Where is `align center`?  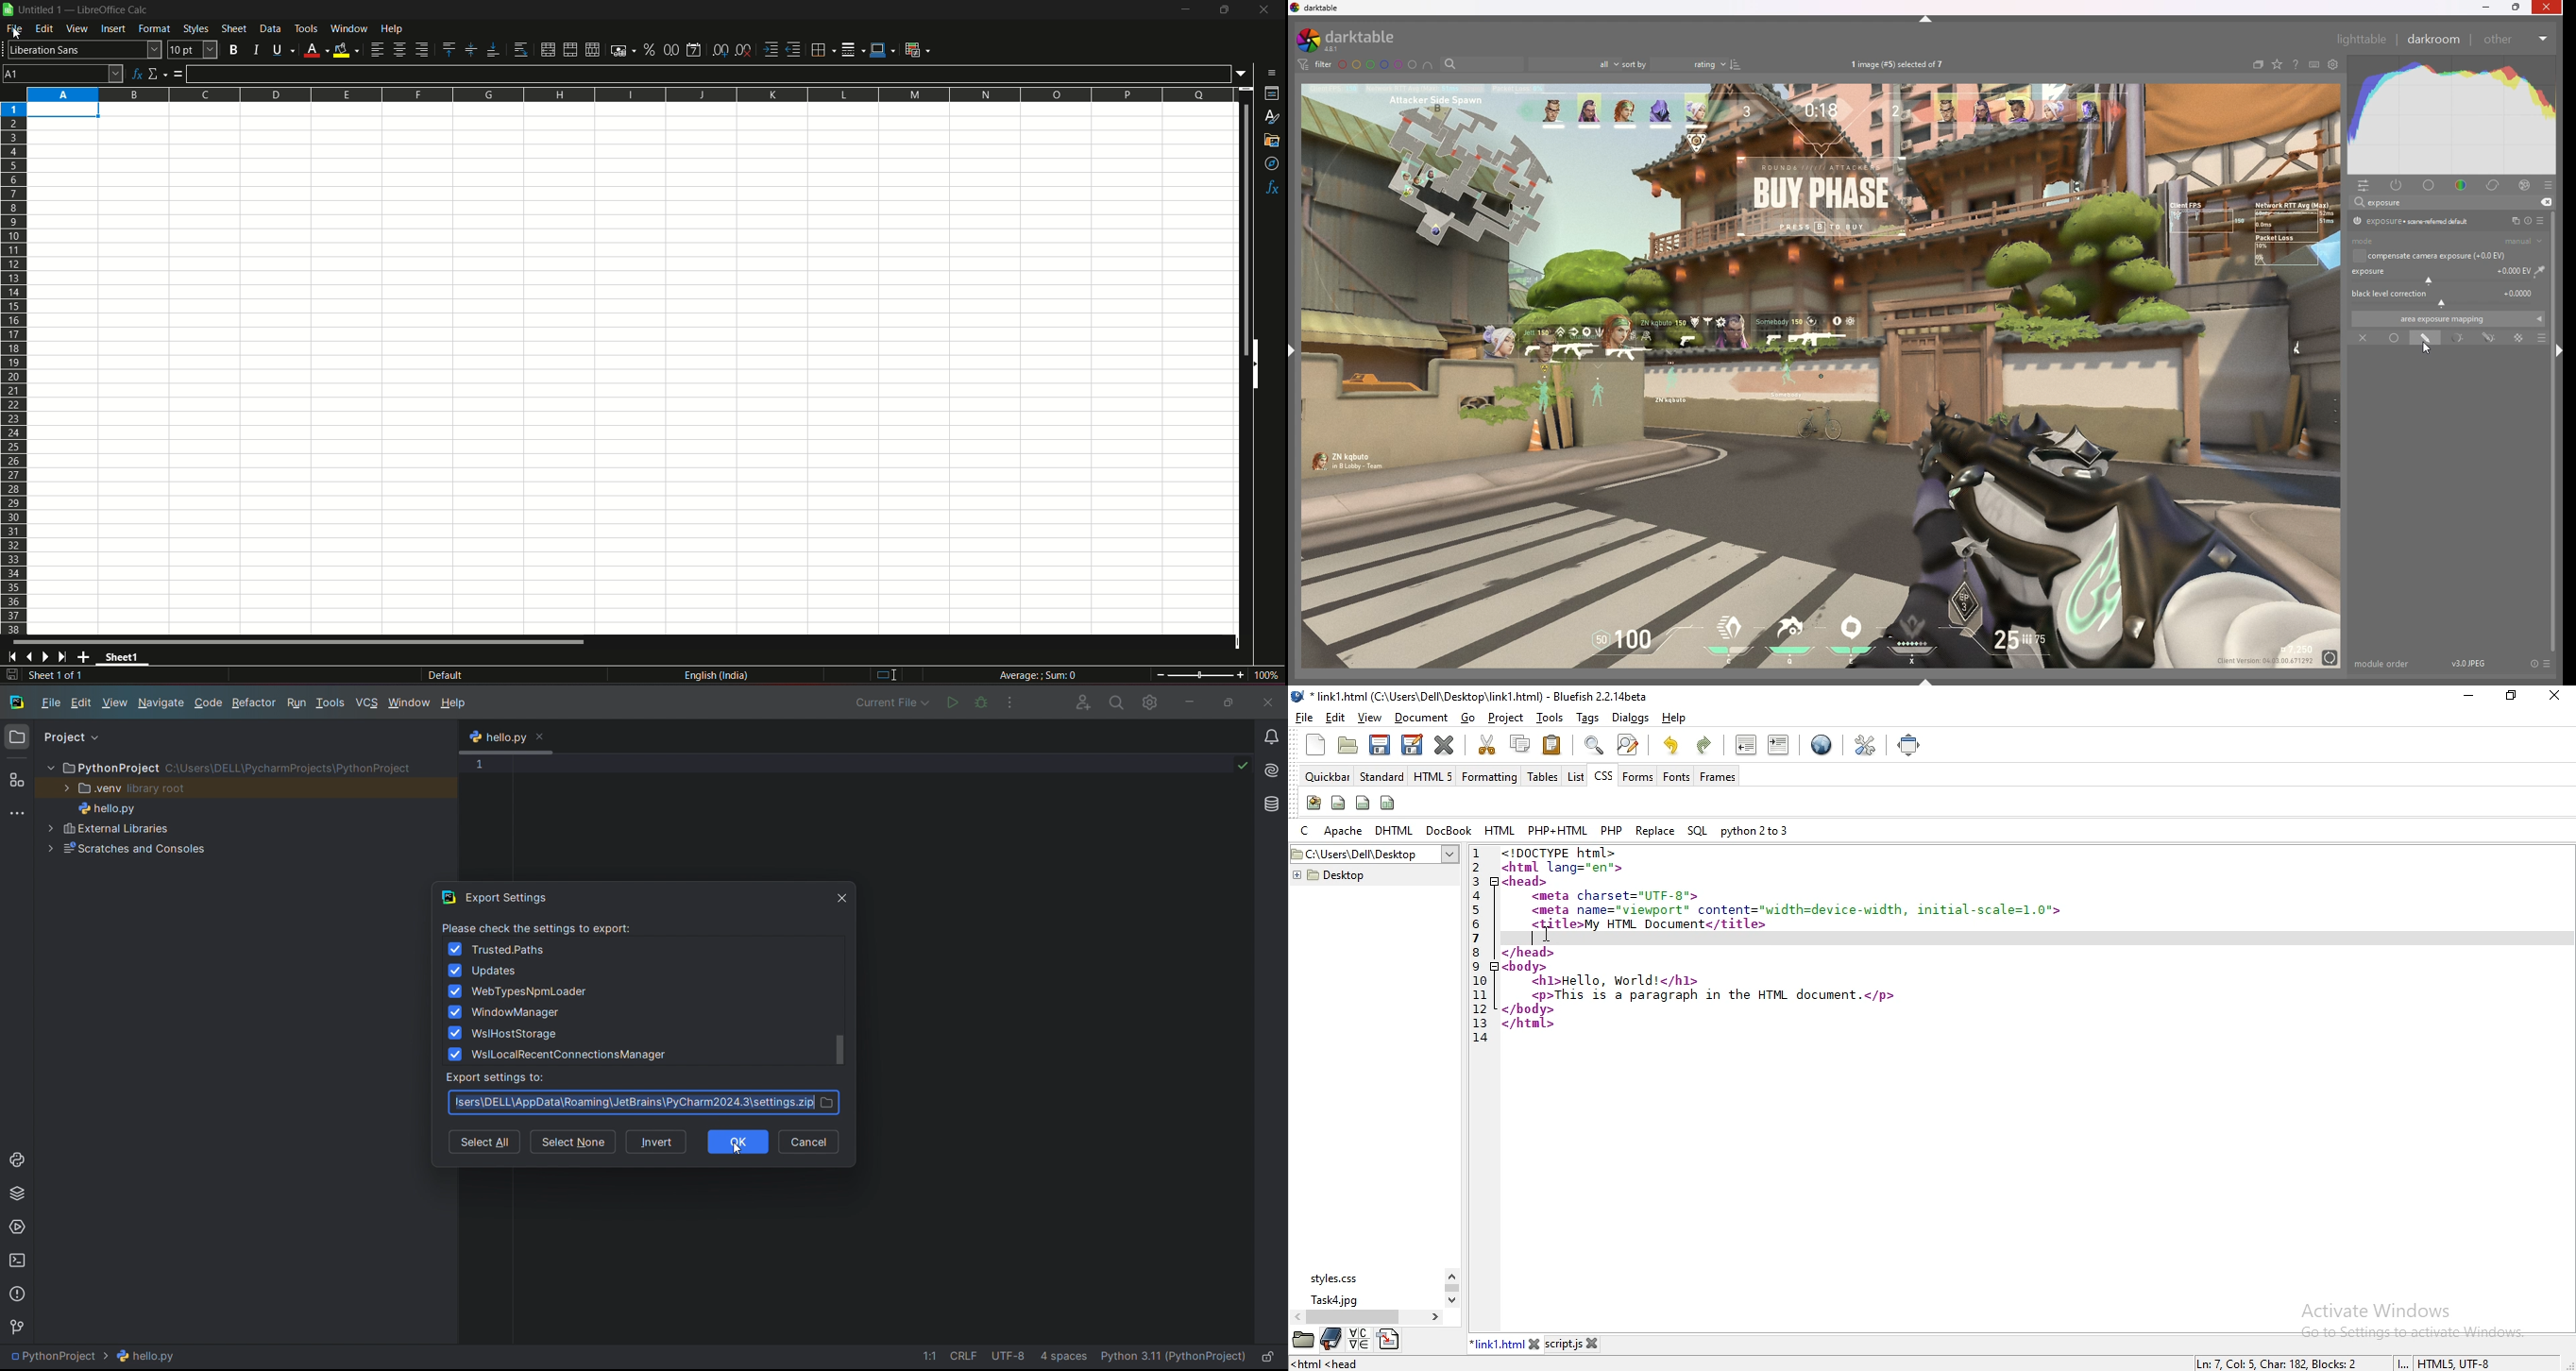 align center is located at coordinates (399, 50).